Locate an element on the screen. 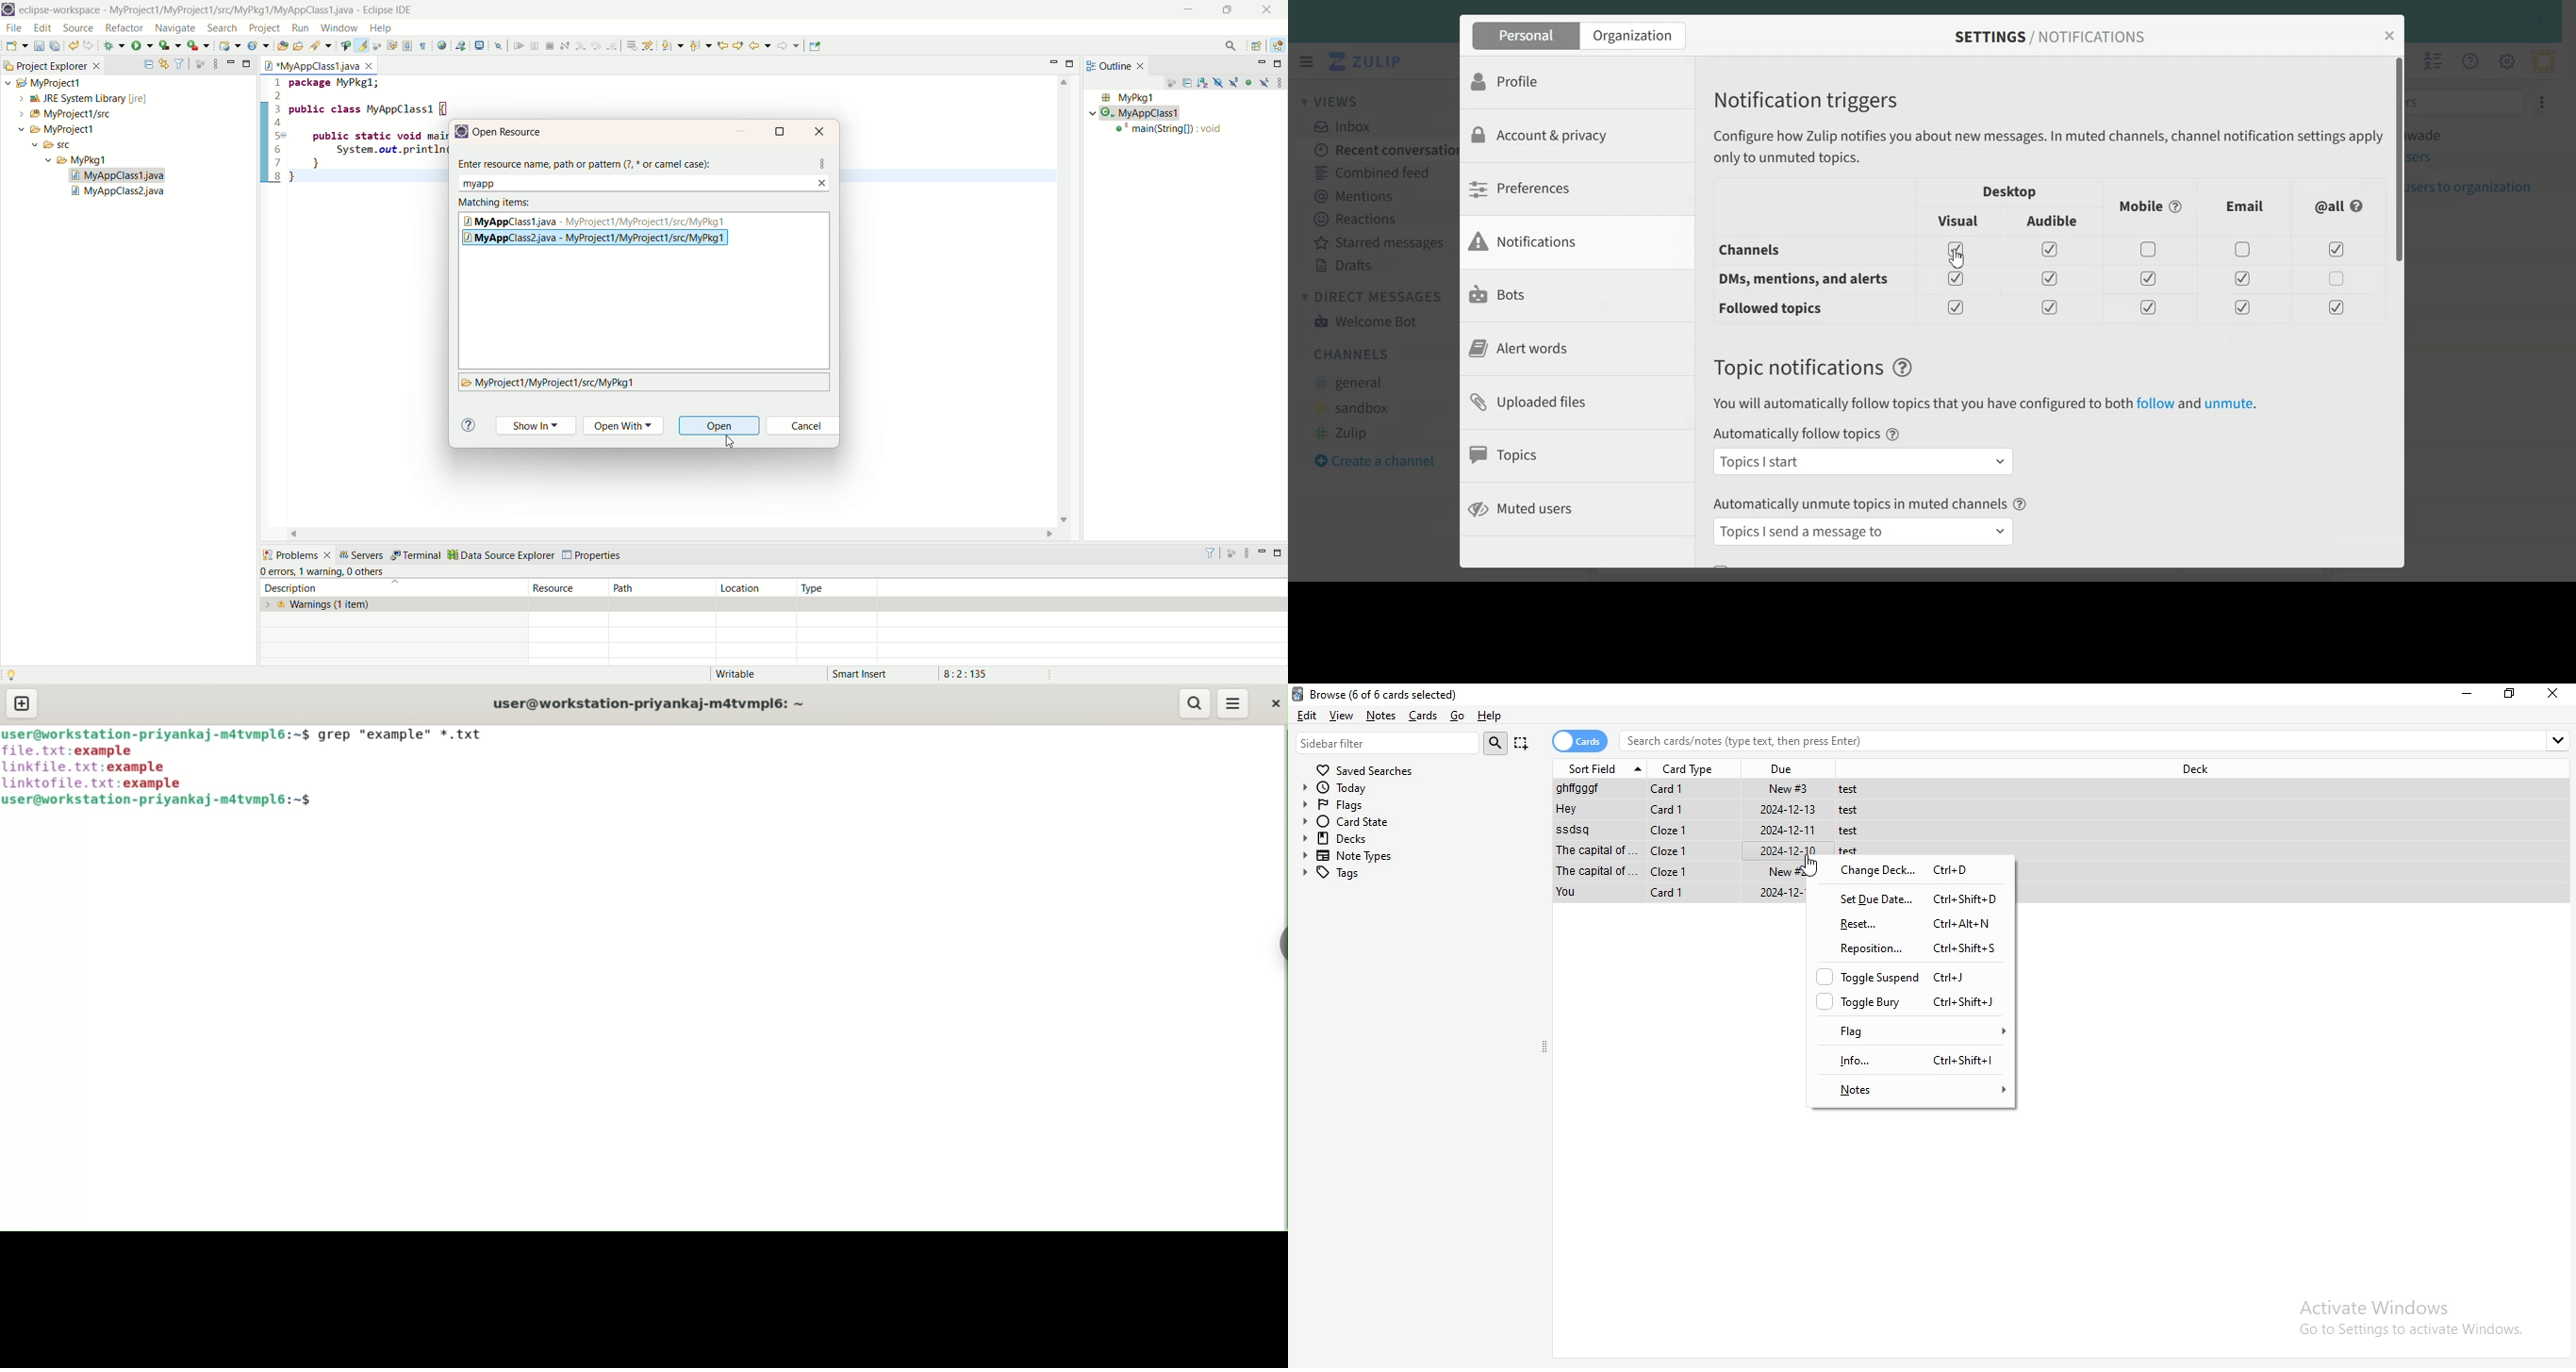 This screenshot has width=2576, height=1372. Mentions is located at coordinates (1376, 195).